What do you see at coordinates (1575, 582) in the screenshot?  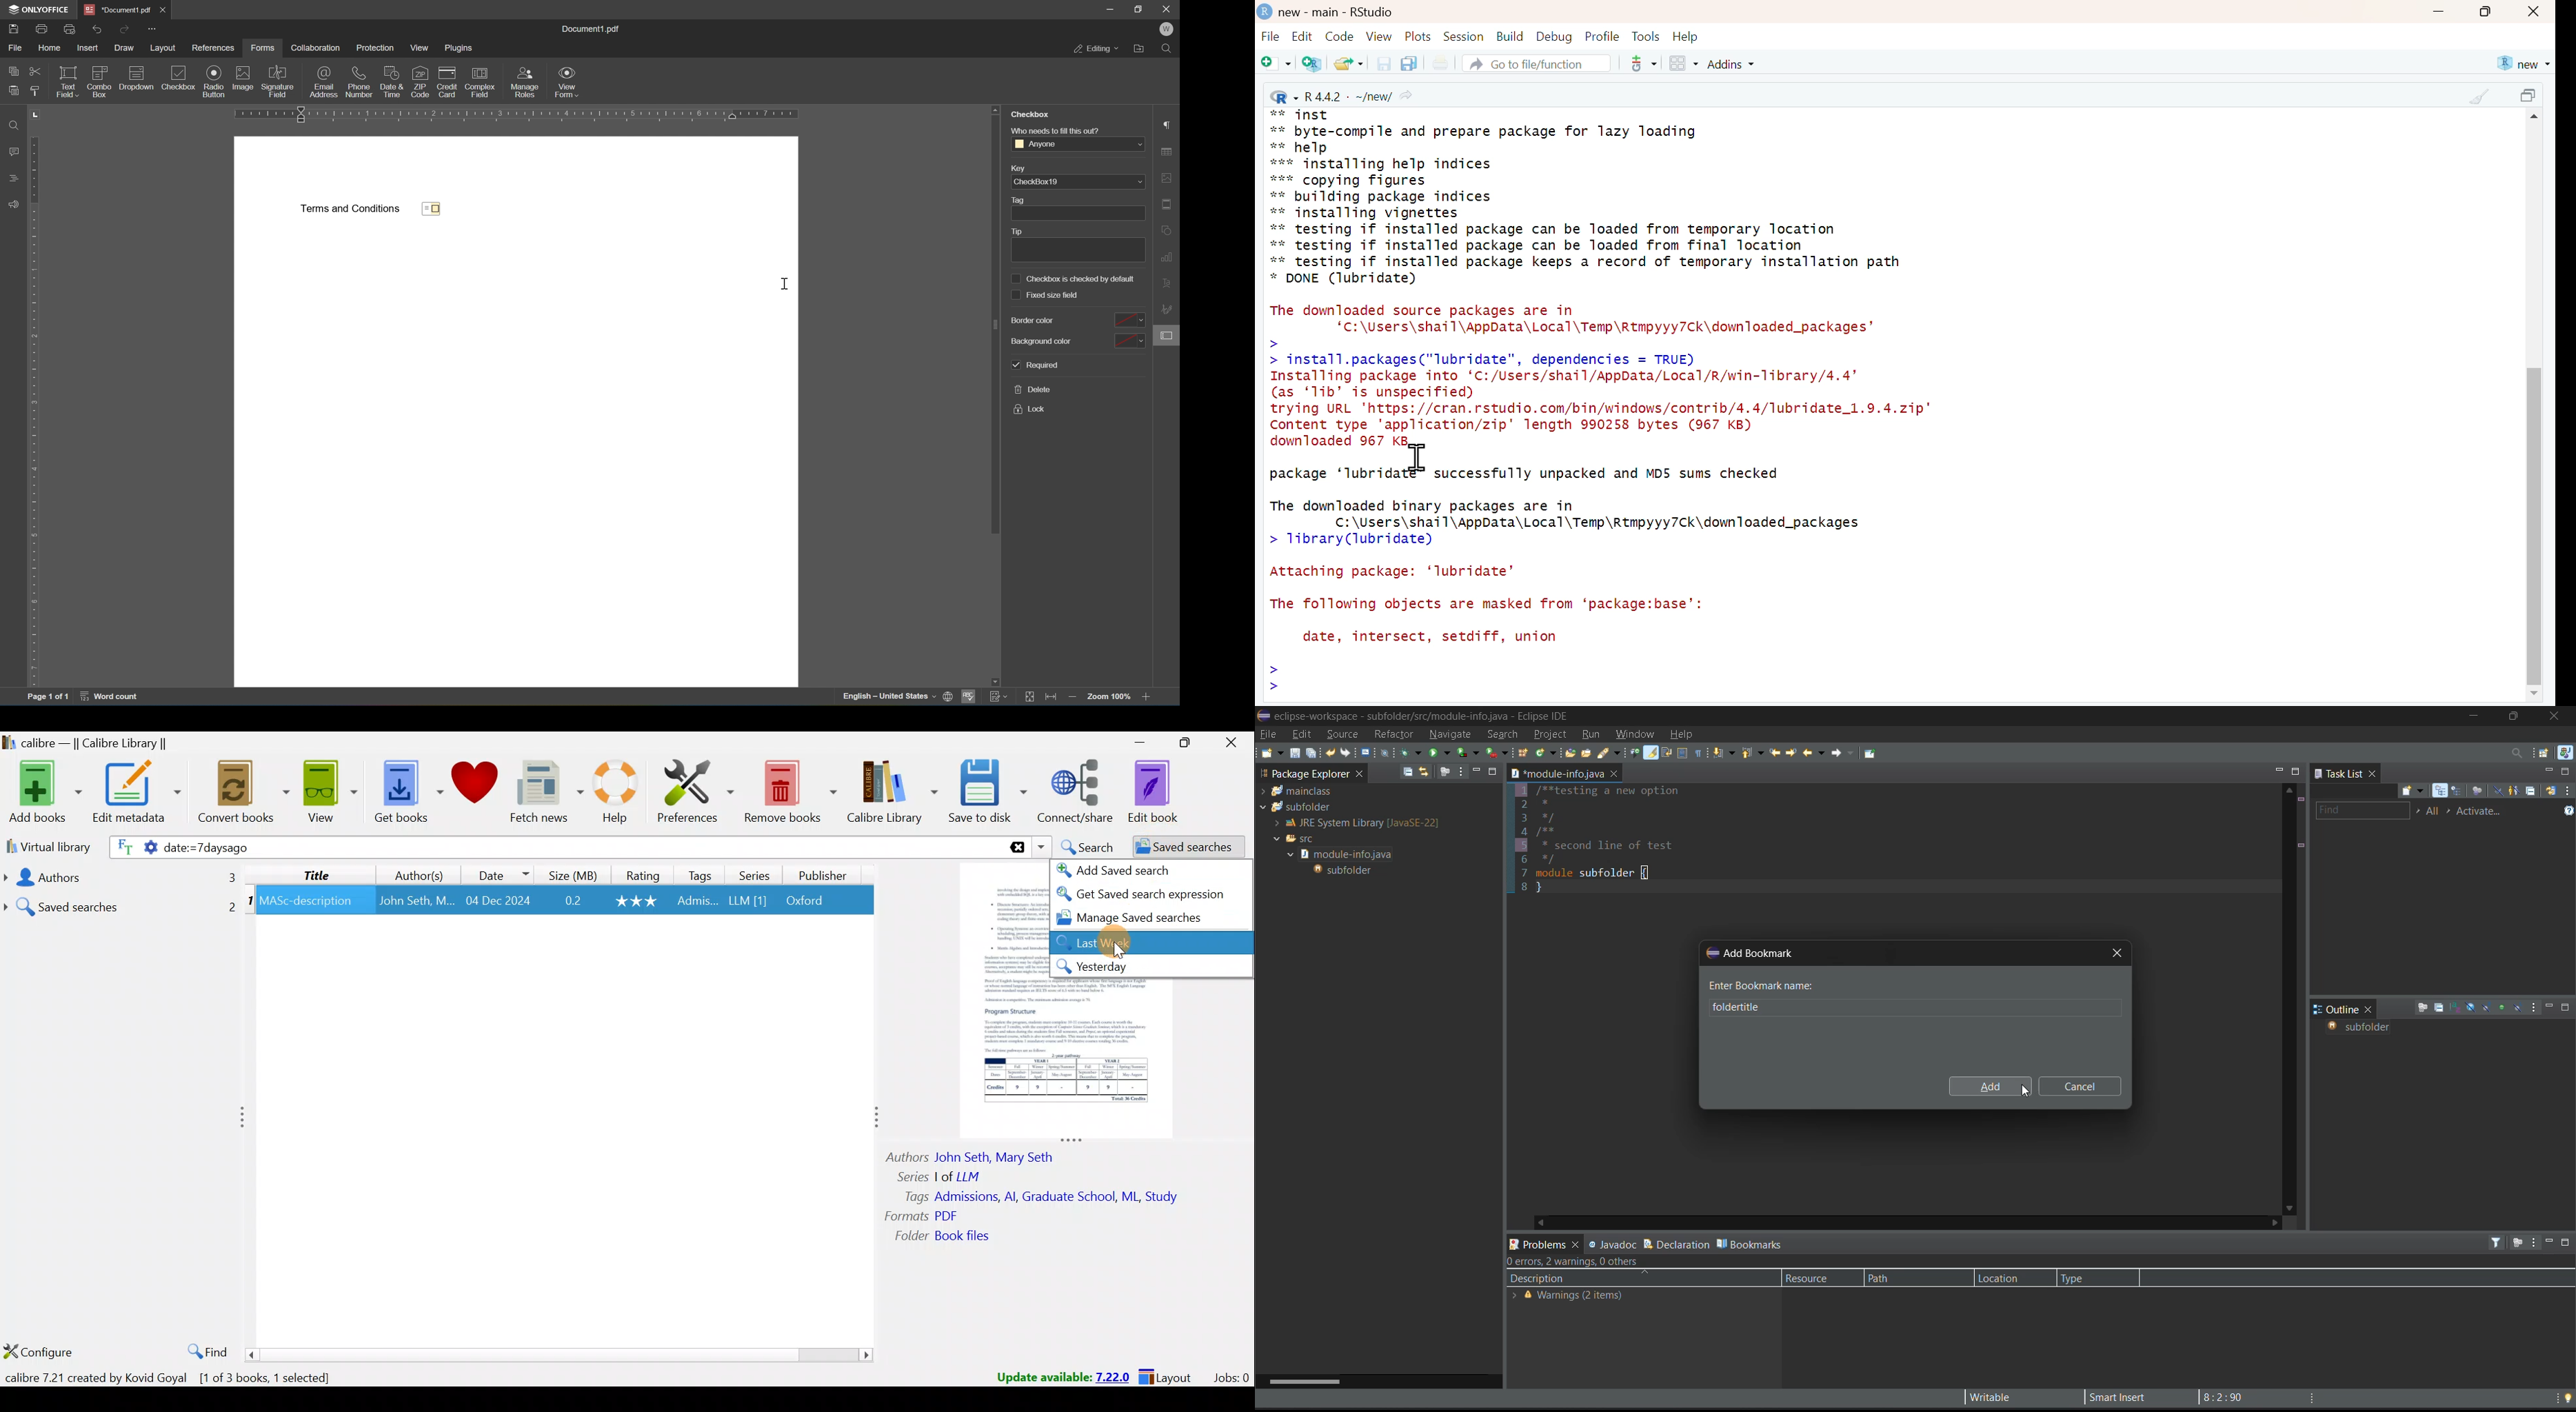 I see `package ‘lubridate€ successfully unpacked and MD5 sums checked
The downloaded binary packages are in
C:\Users\shail\AppData\Local\Temp\Rtmpyyy7Ck\downloaded_packages
> Tlibrary(lubridate)
Attaching package: ‘lubridate’
The following objects are masked from ‘package:base’:
date, intersect, setdiff, union
>
>` at bounding box center [1575, 582].